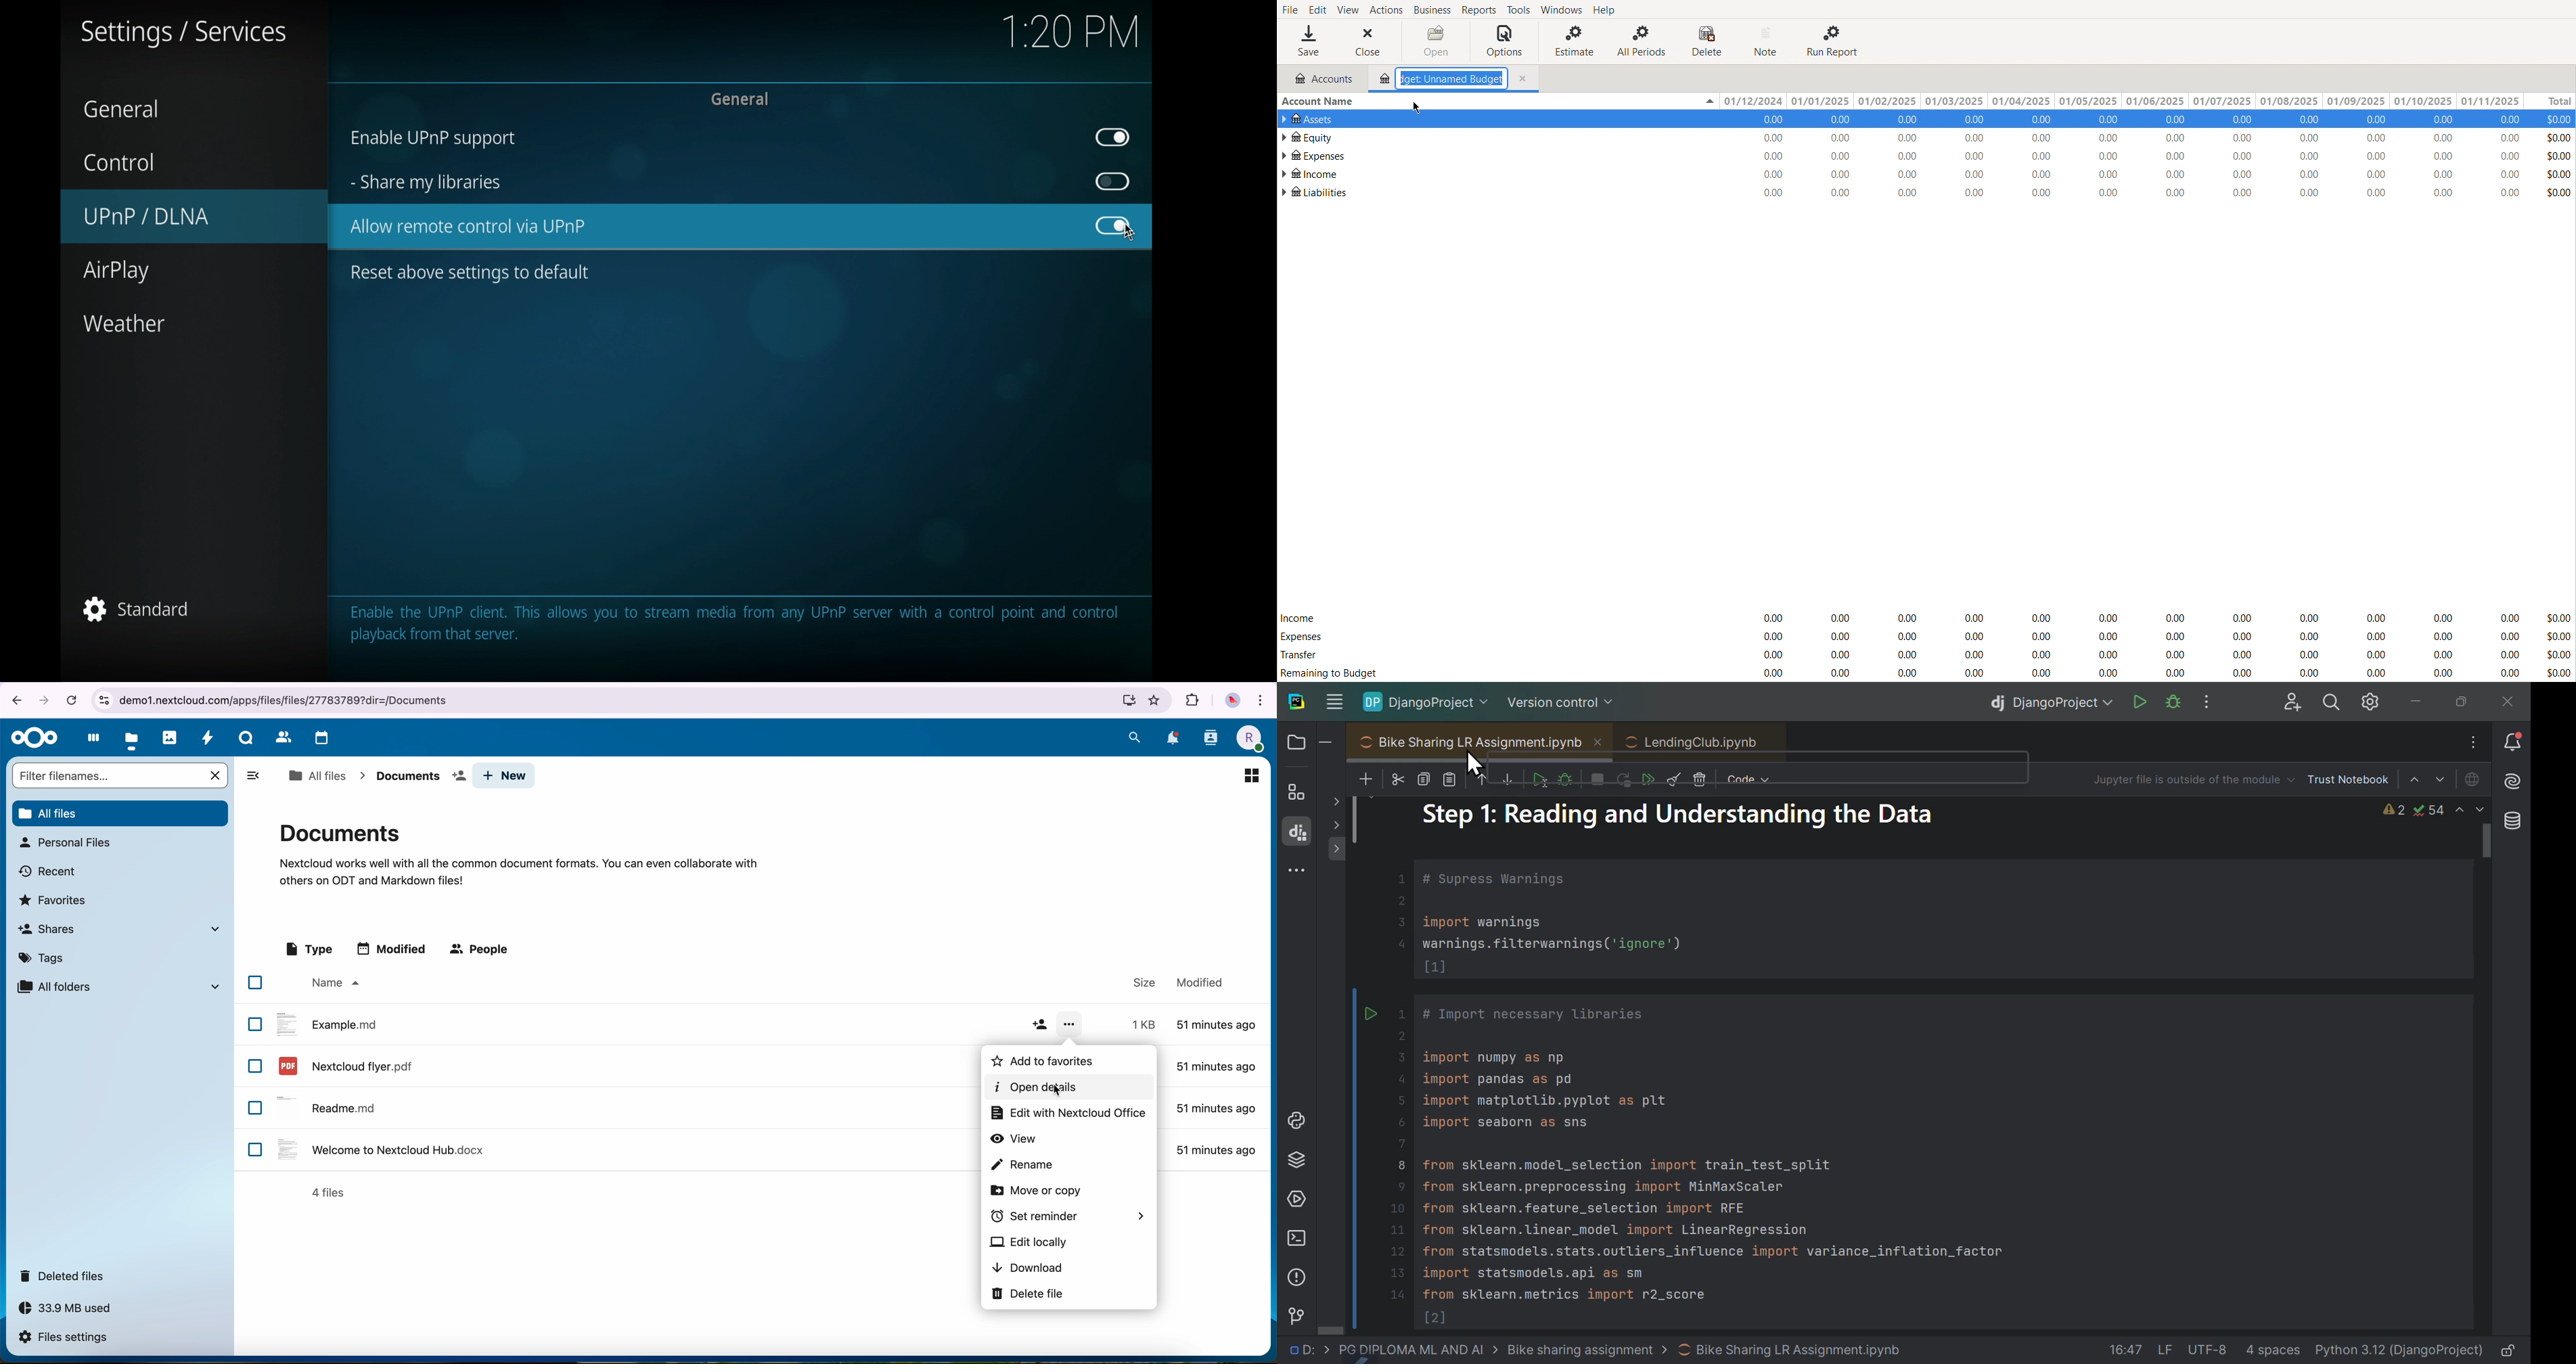 This screenshot has height=1372, width=2576. I want to click on UPnP/DLNA, so click(194, 215).